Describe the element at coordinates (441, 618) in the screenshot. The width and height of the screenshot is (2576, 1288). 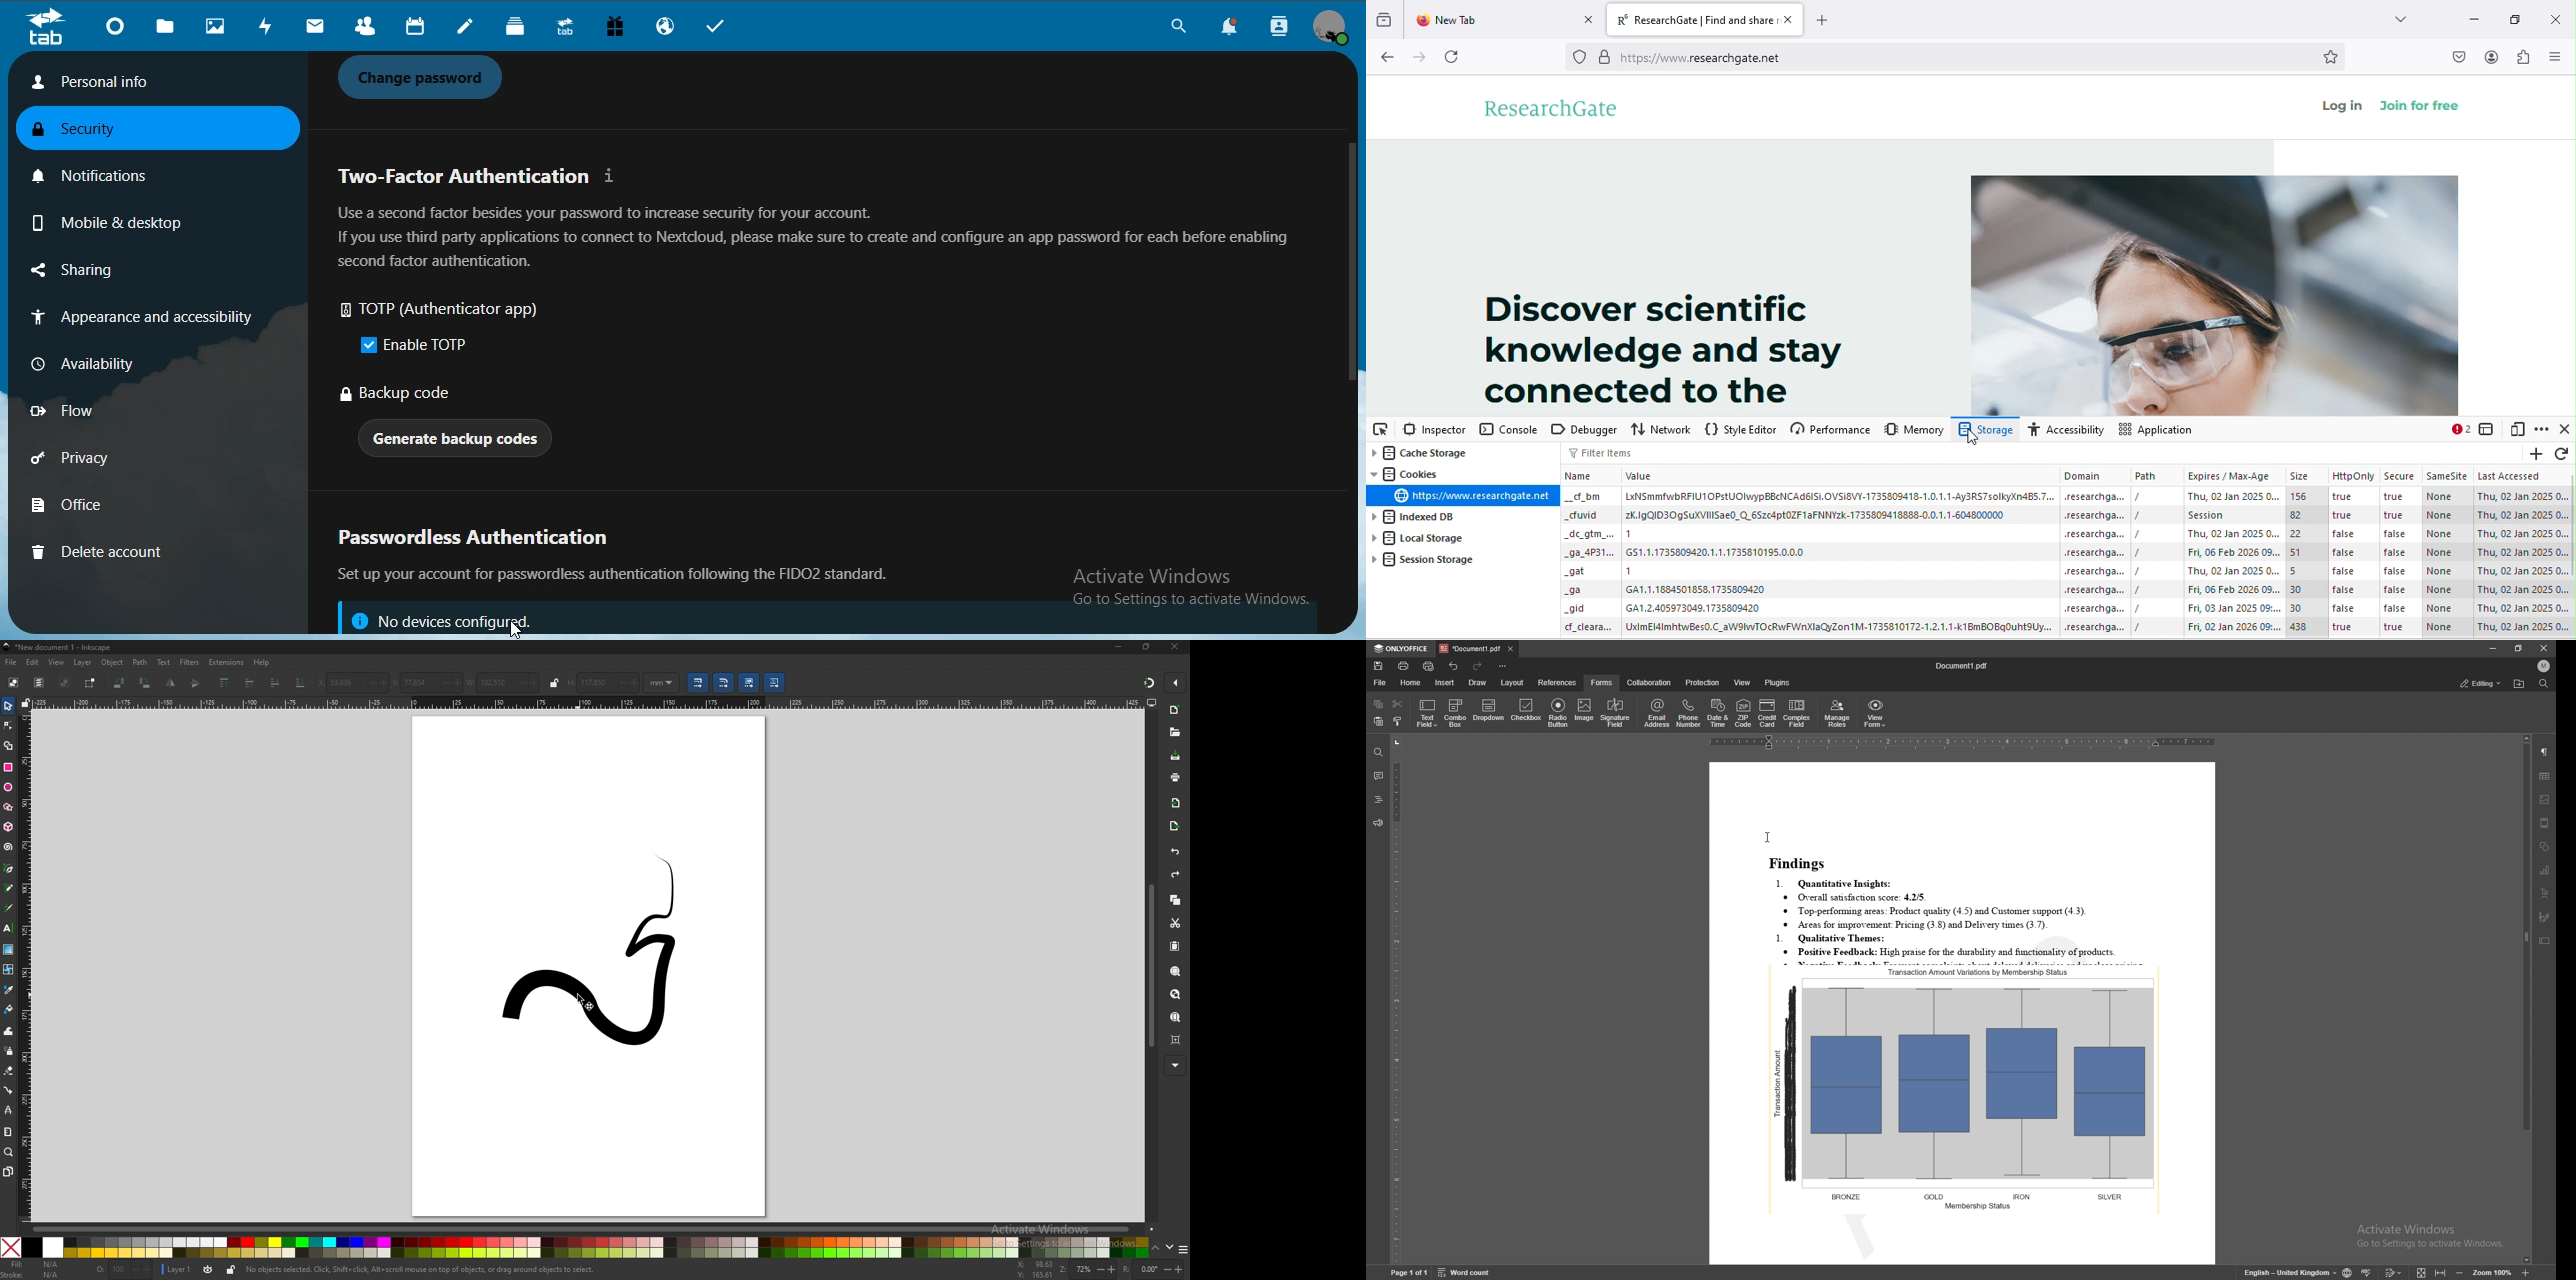
I see `no devices configured` at that location.